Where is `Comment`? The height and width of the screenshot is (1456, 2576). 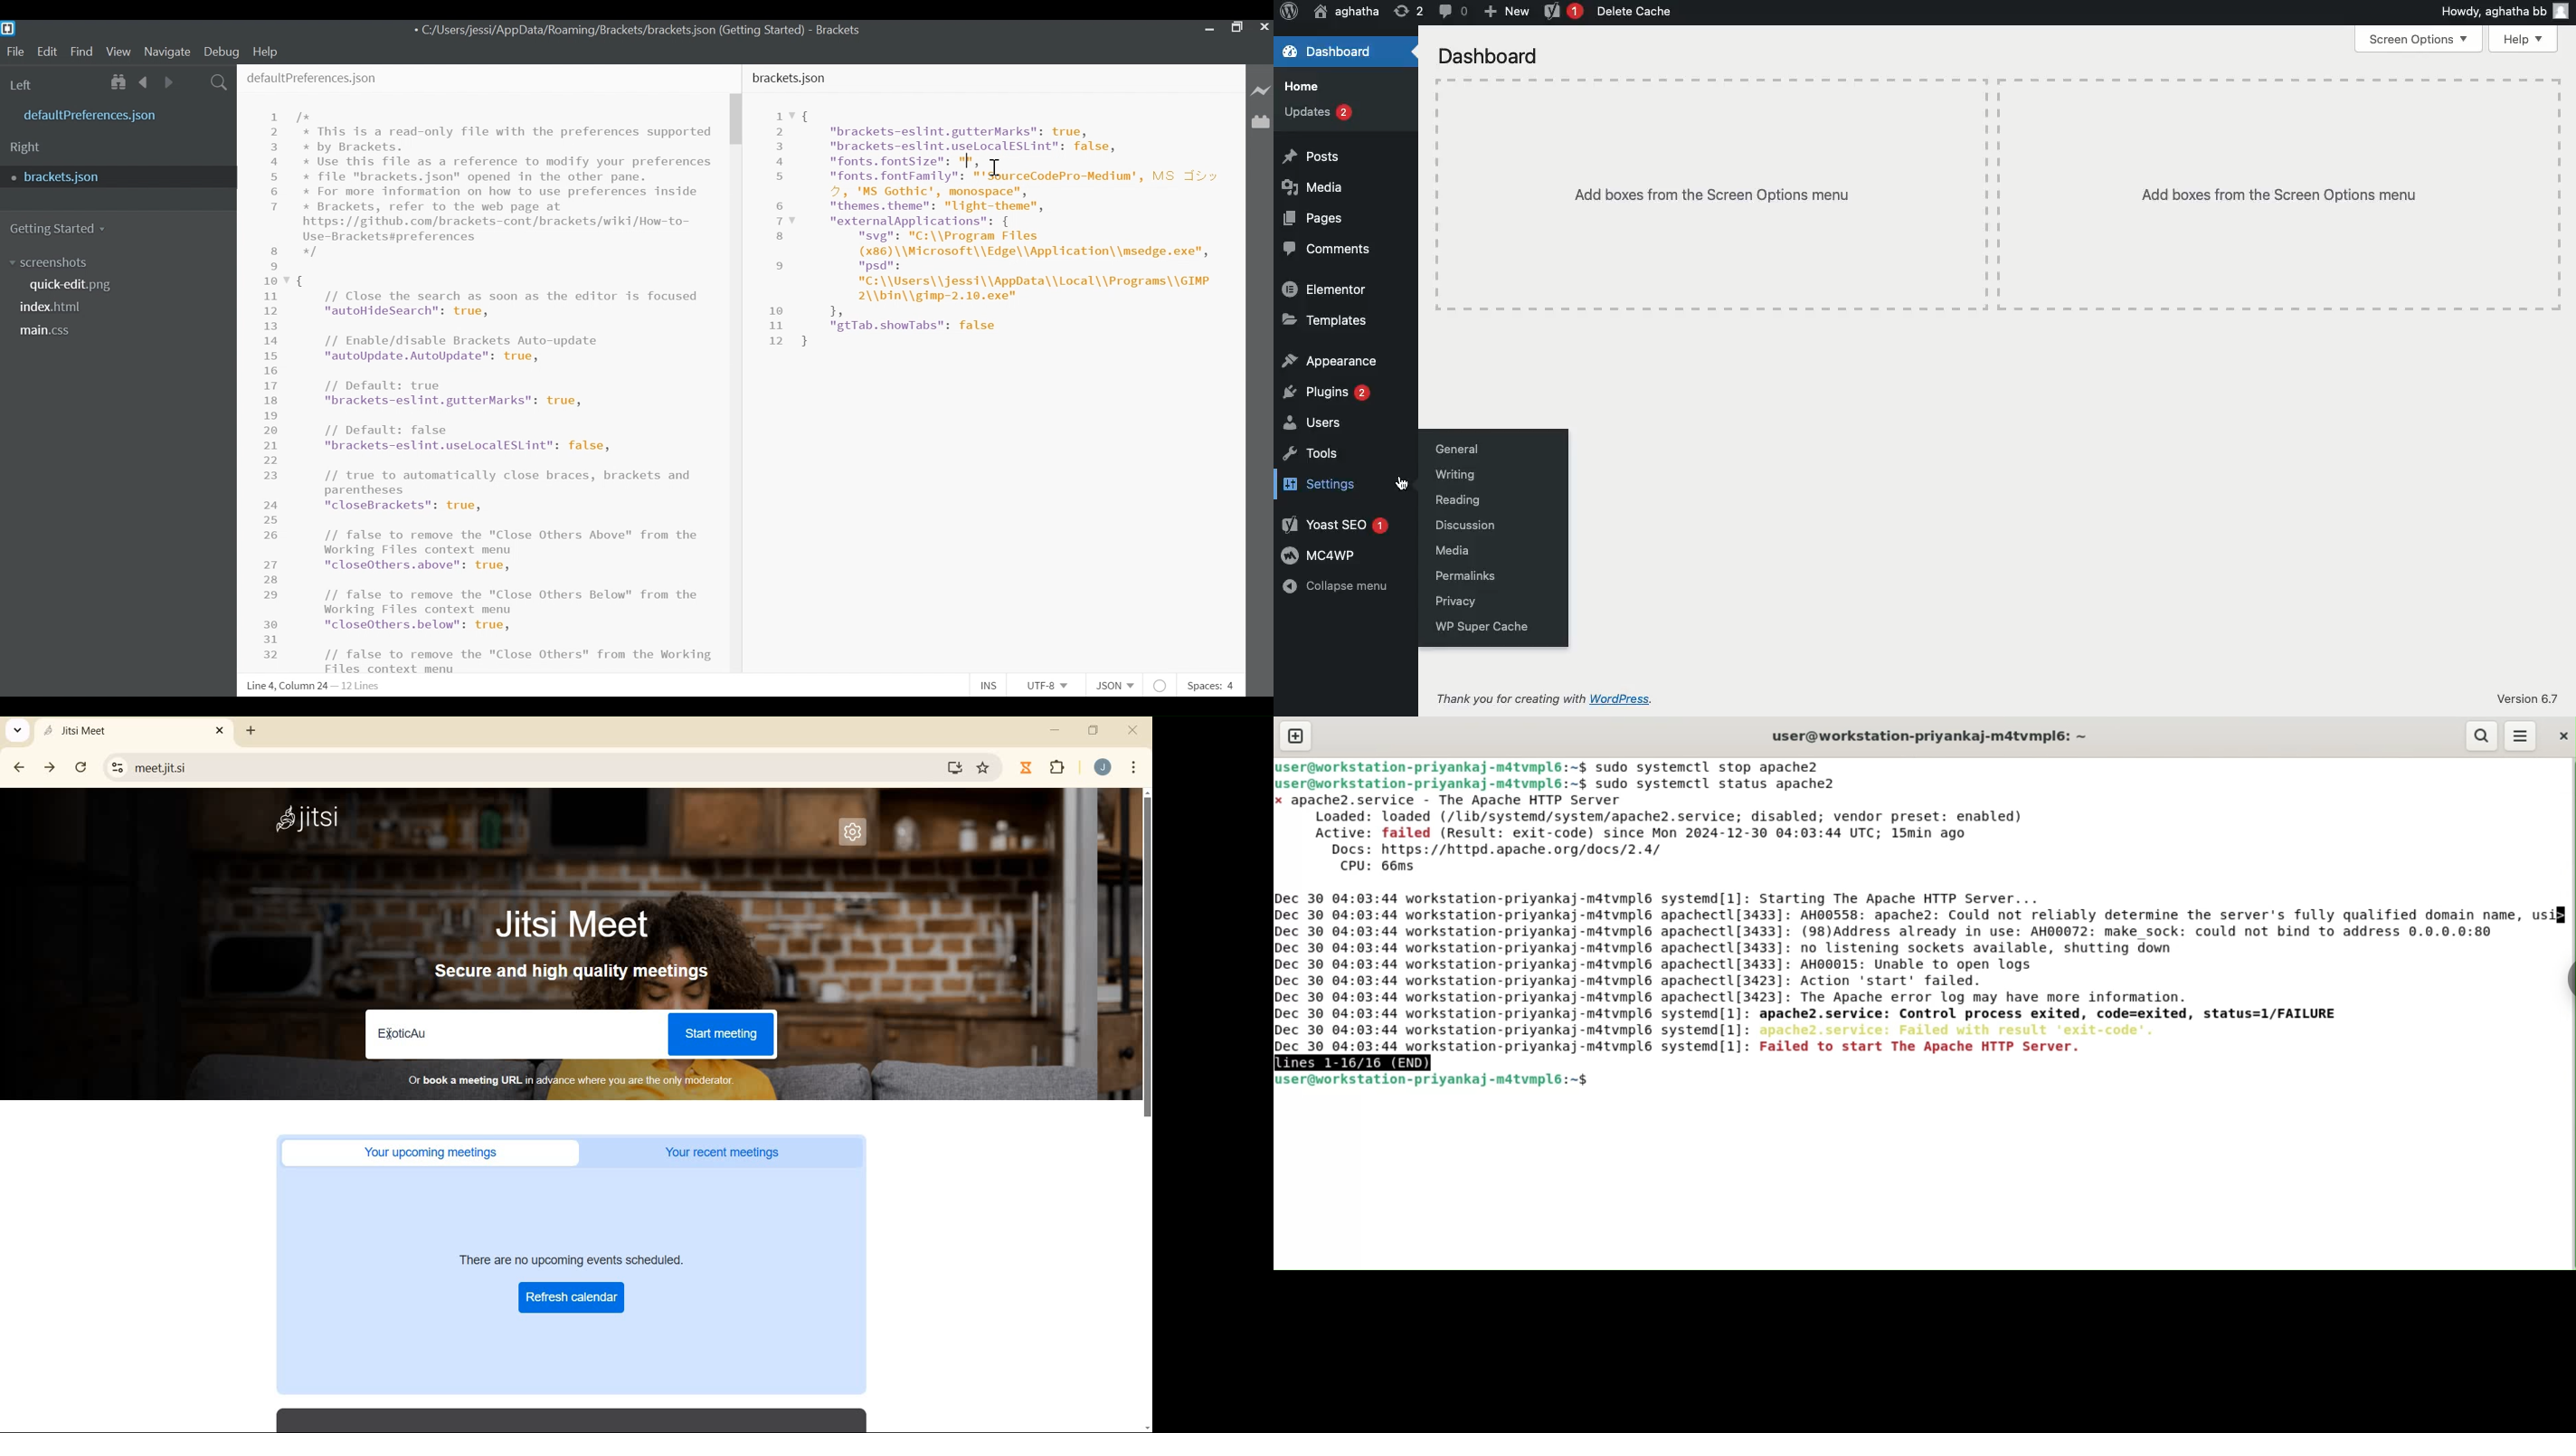
Comment is located at coordinates (1450, 11).